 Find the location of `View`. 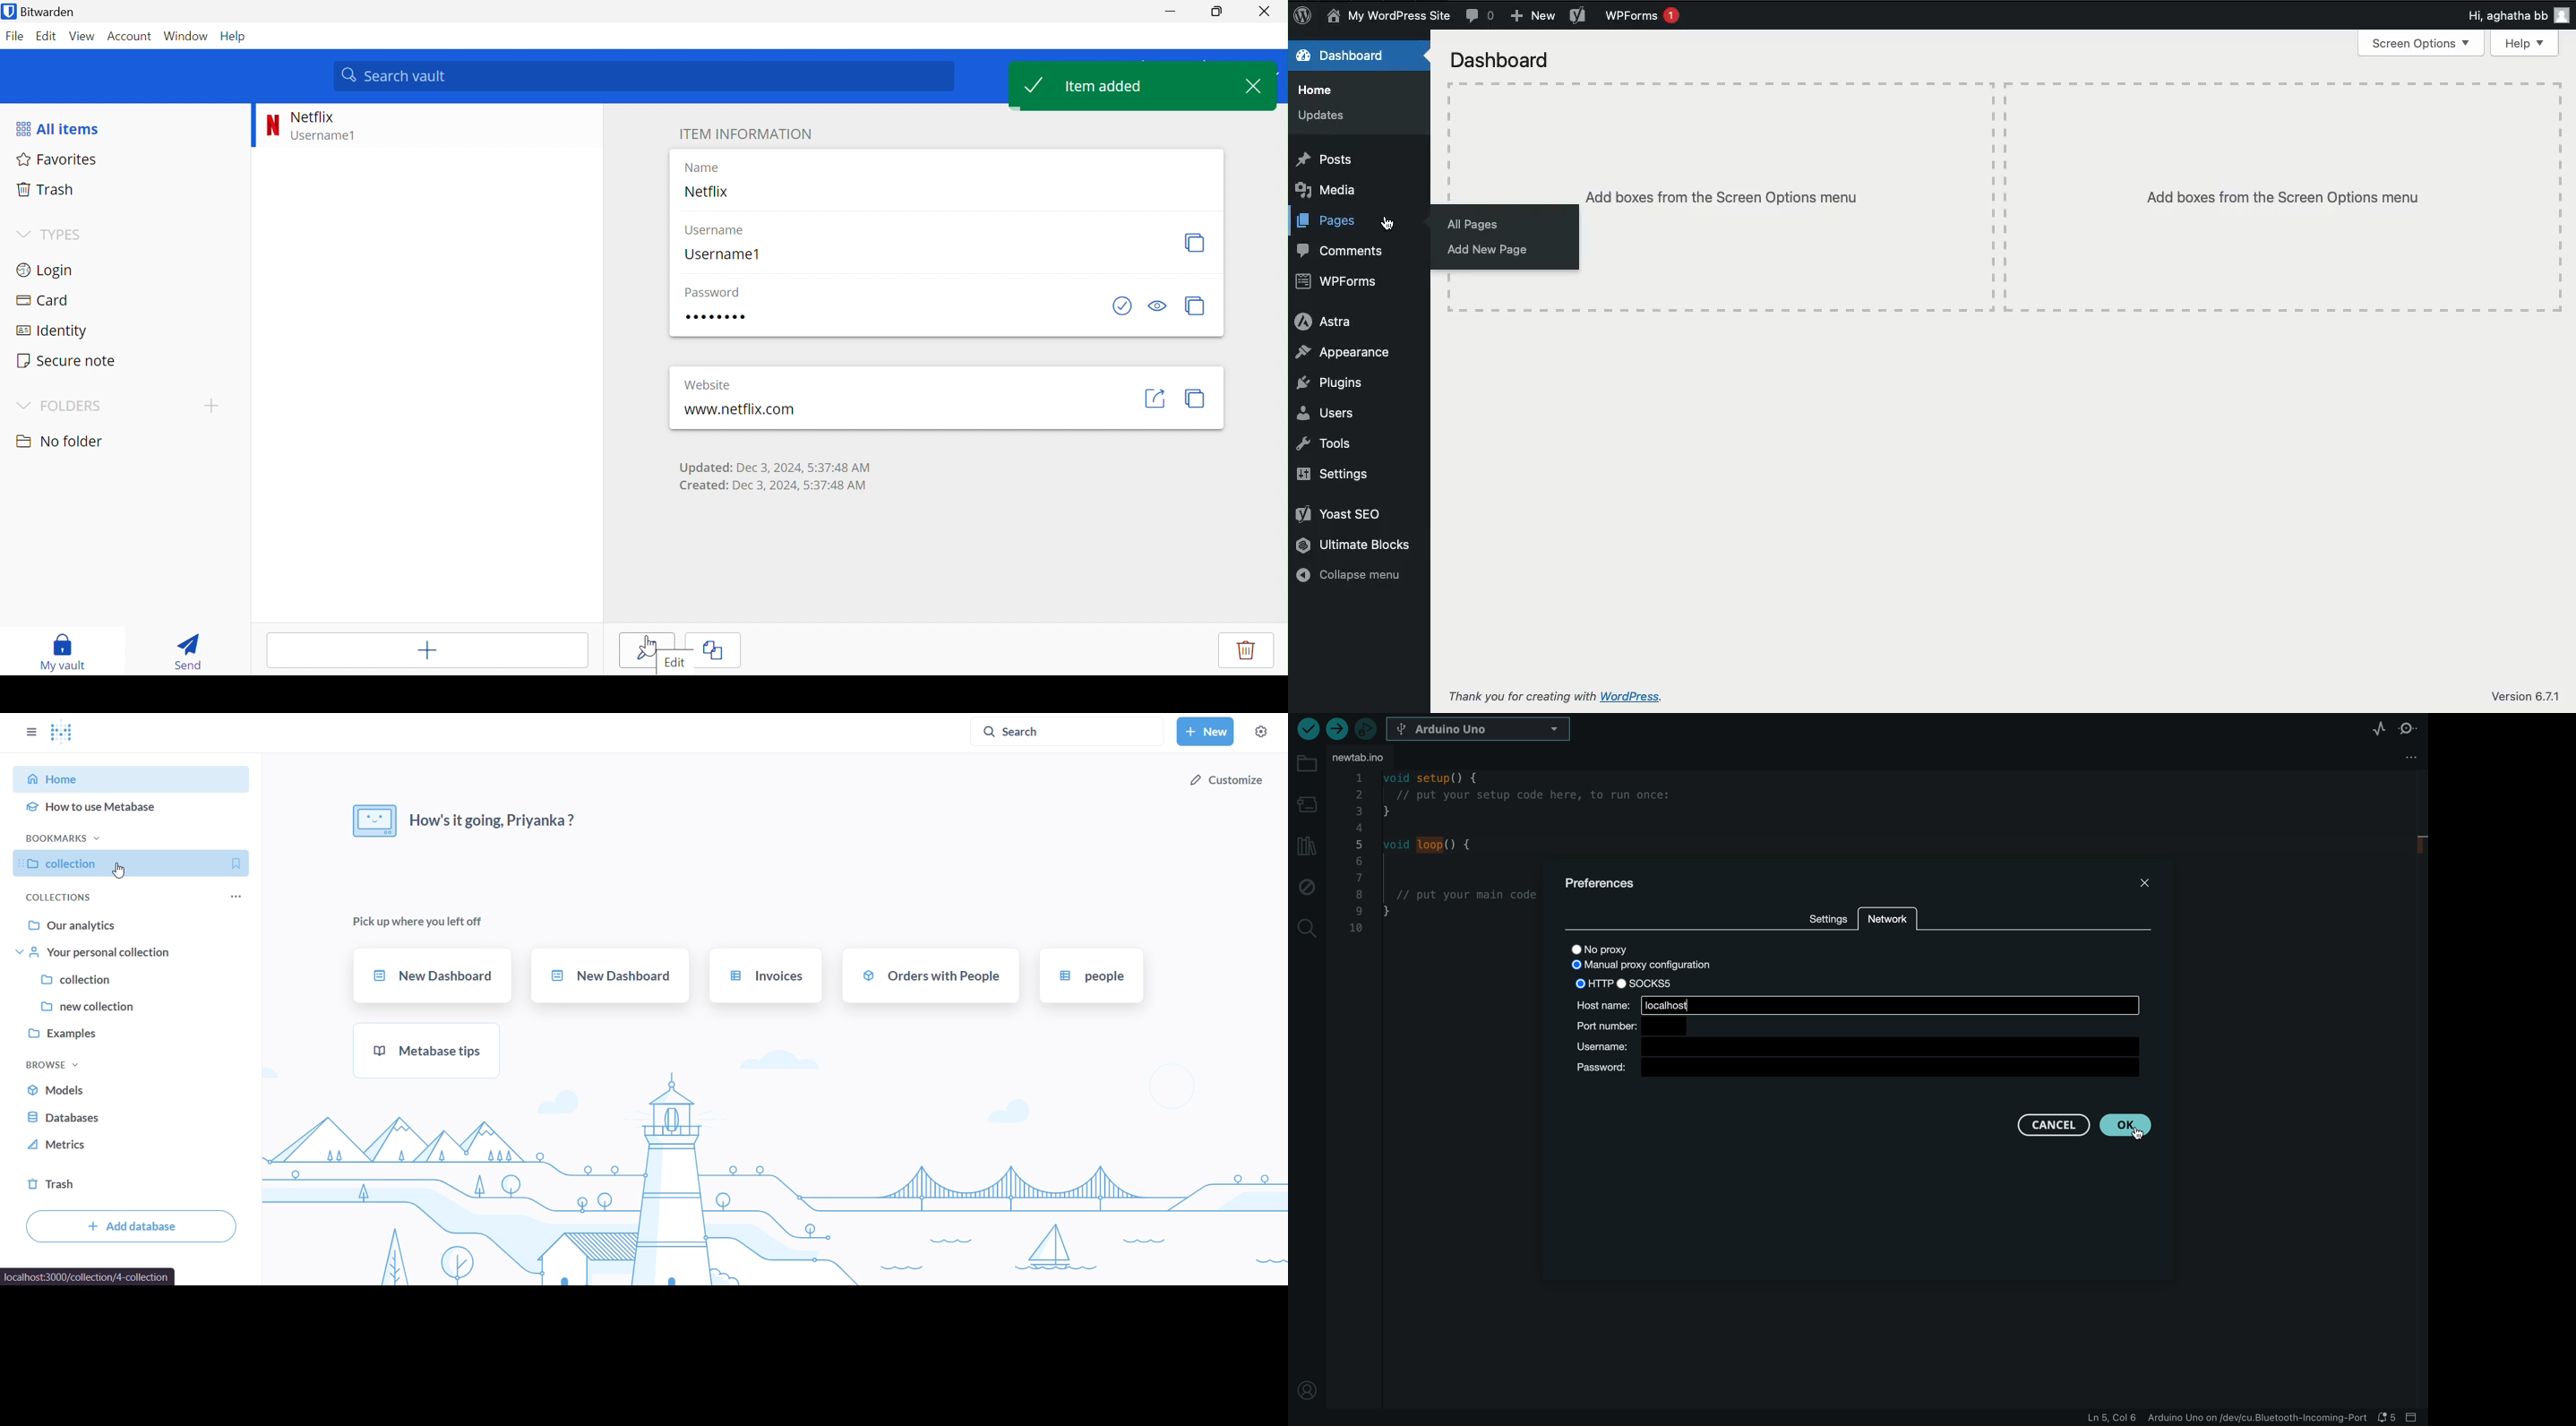

View is located at coordinates (82, 36).